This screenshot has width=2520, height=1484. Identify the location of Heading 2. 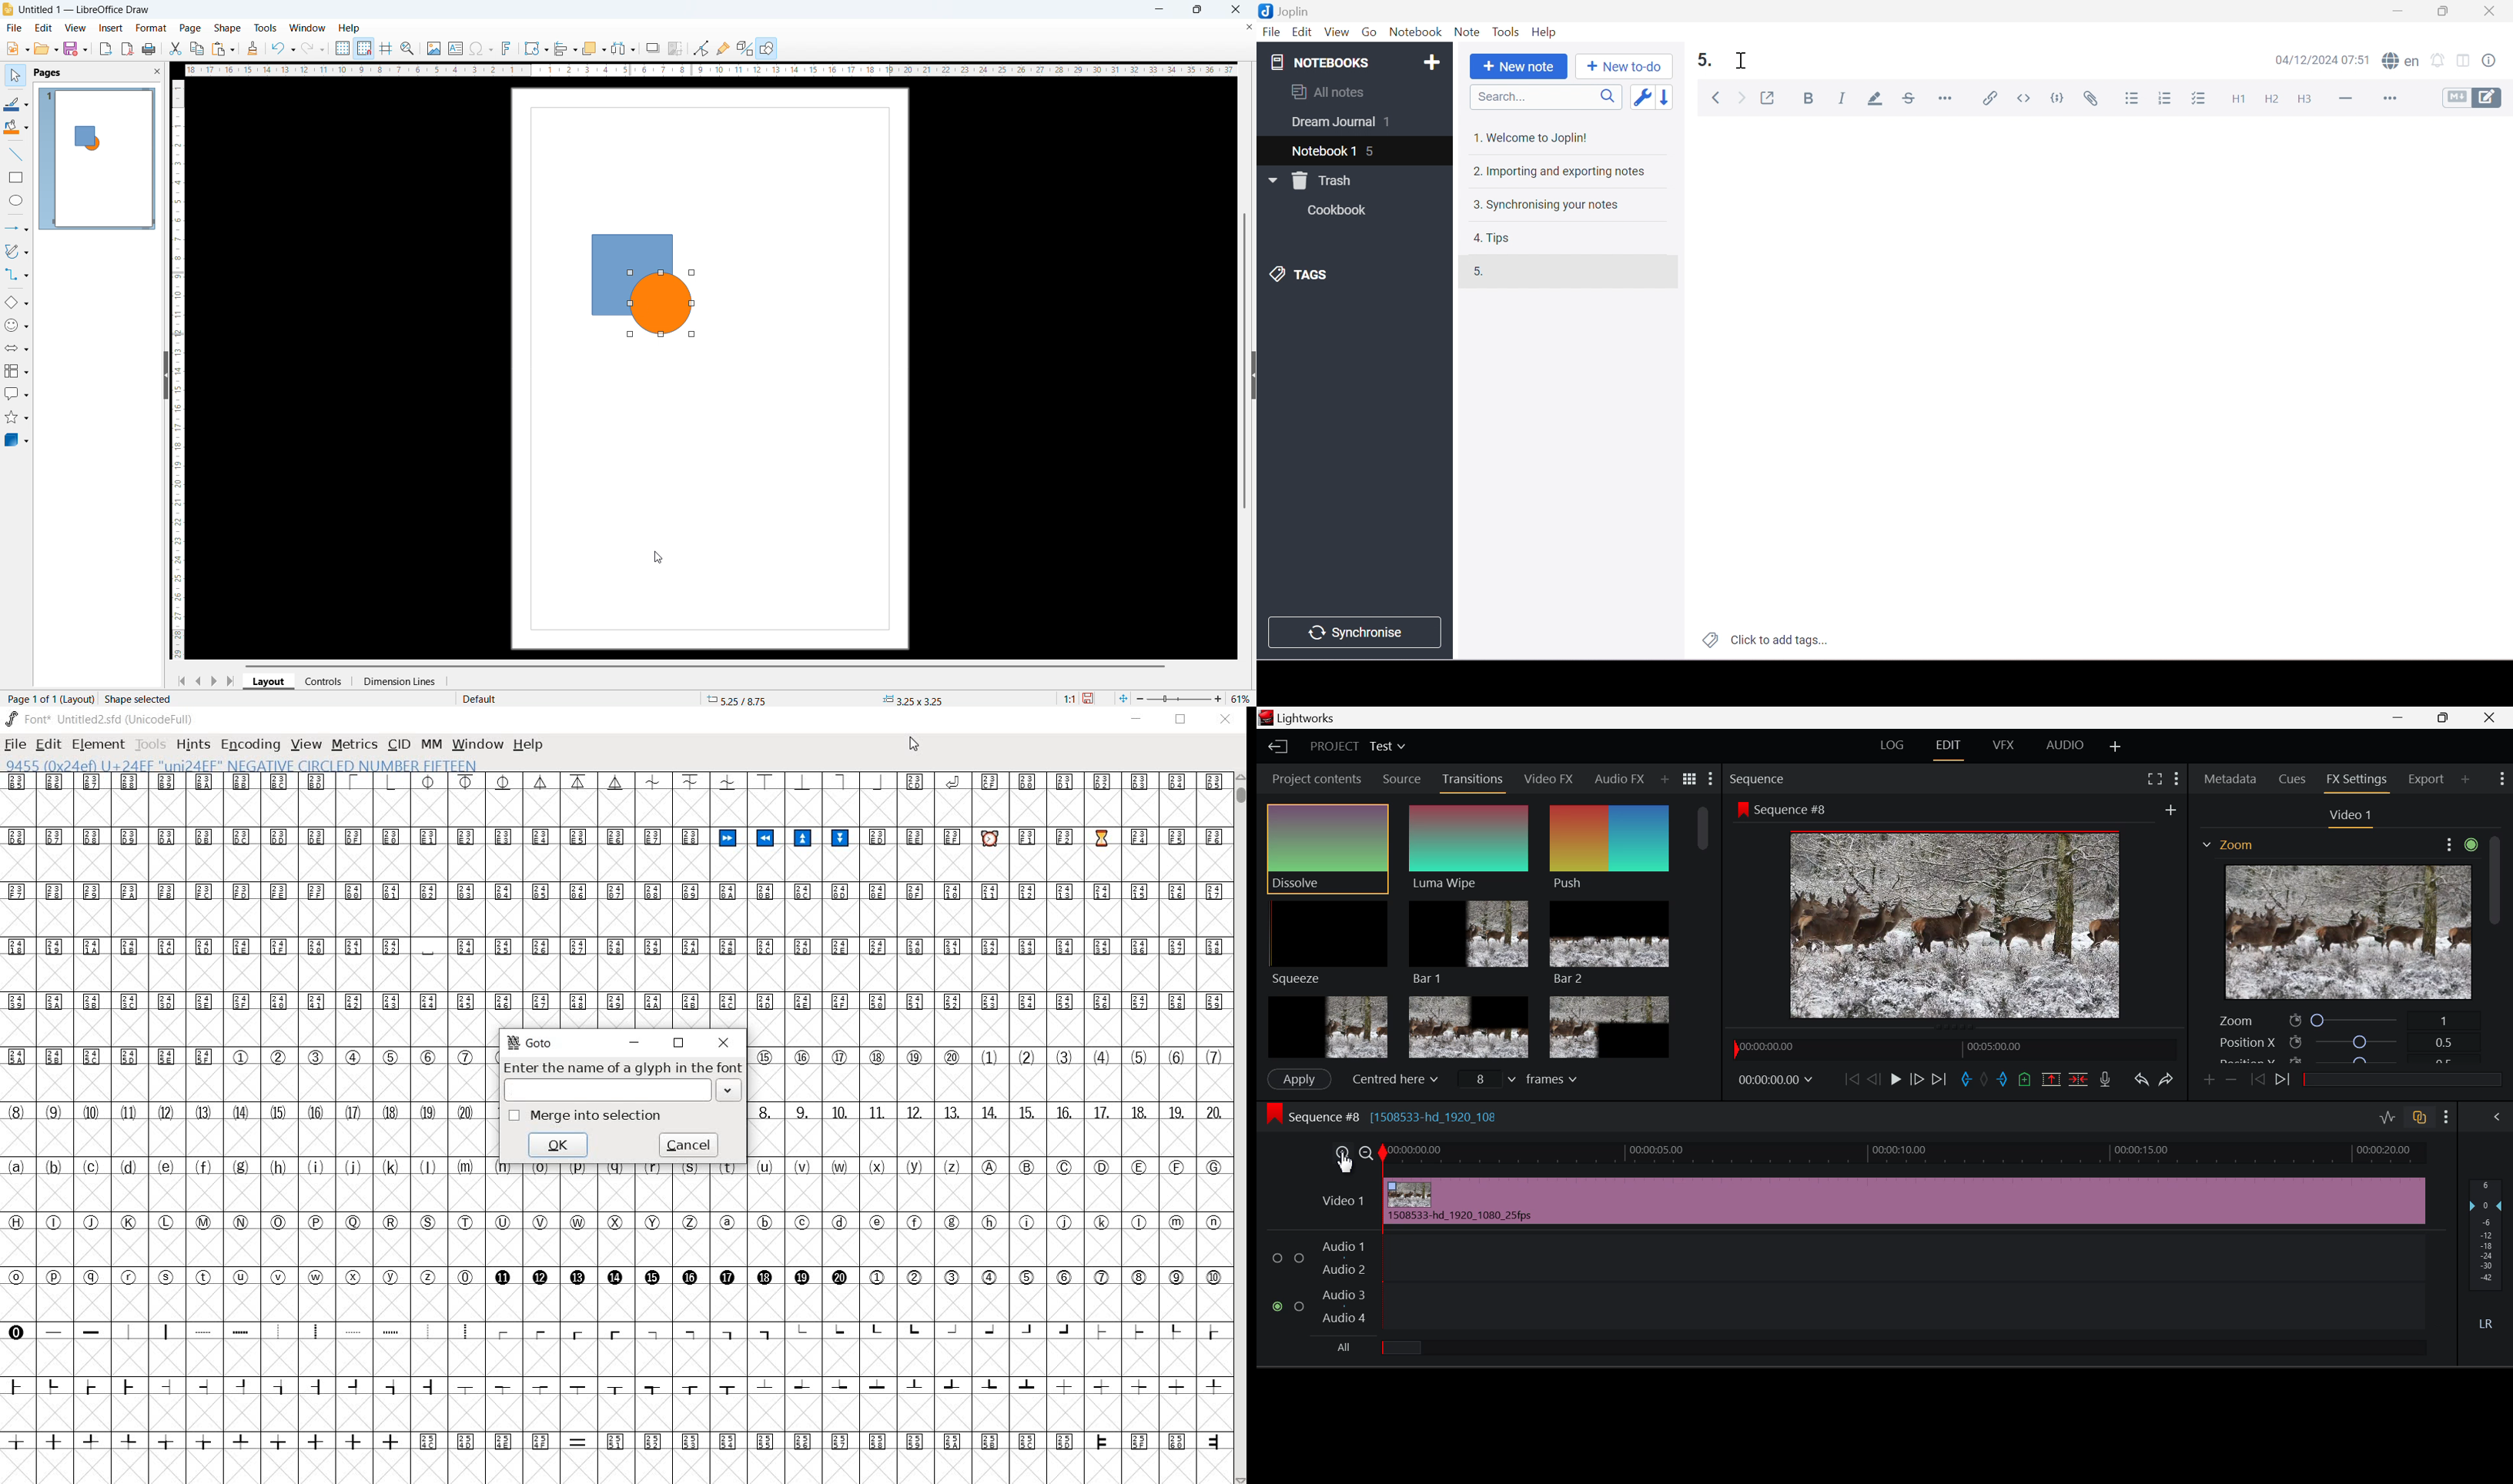
(2272, 99).